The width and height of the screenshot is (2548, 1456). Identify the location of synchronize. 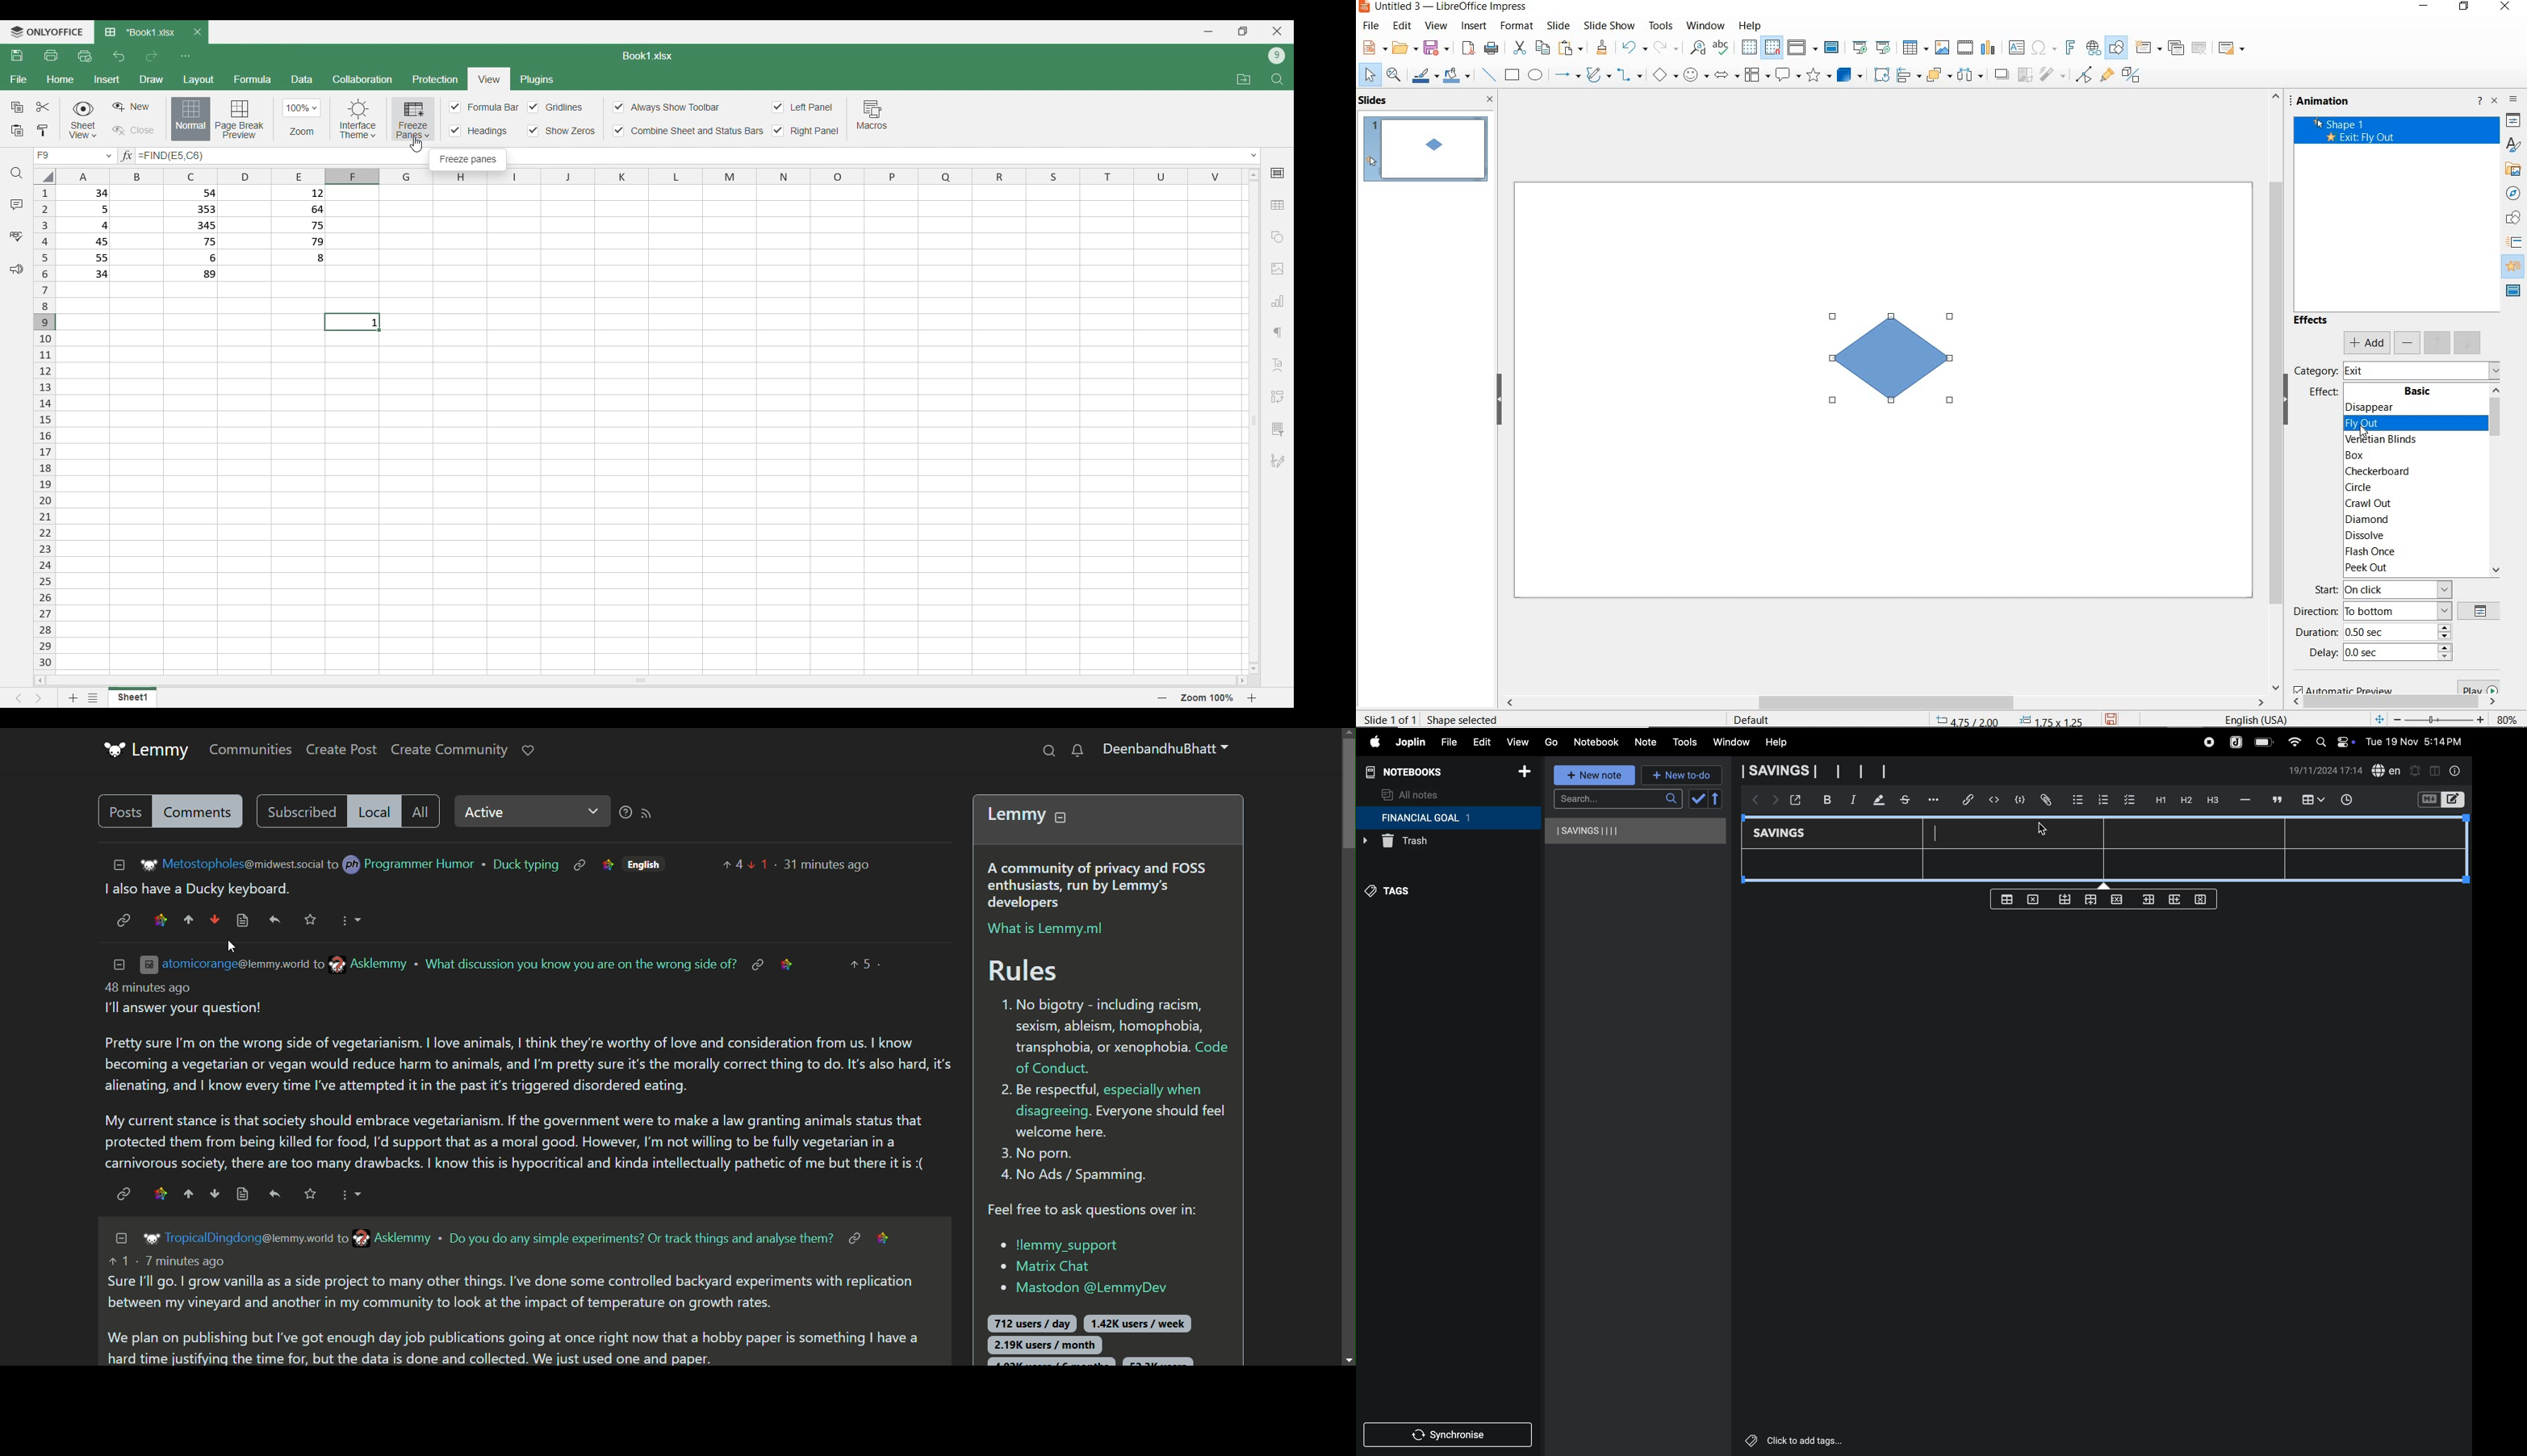
(1449, 1433).